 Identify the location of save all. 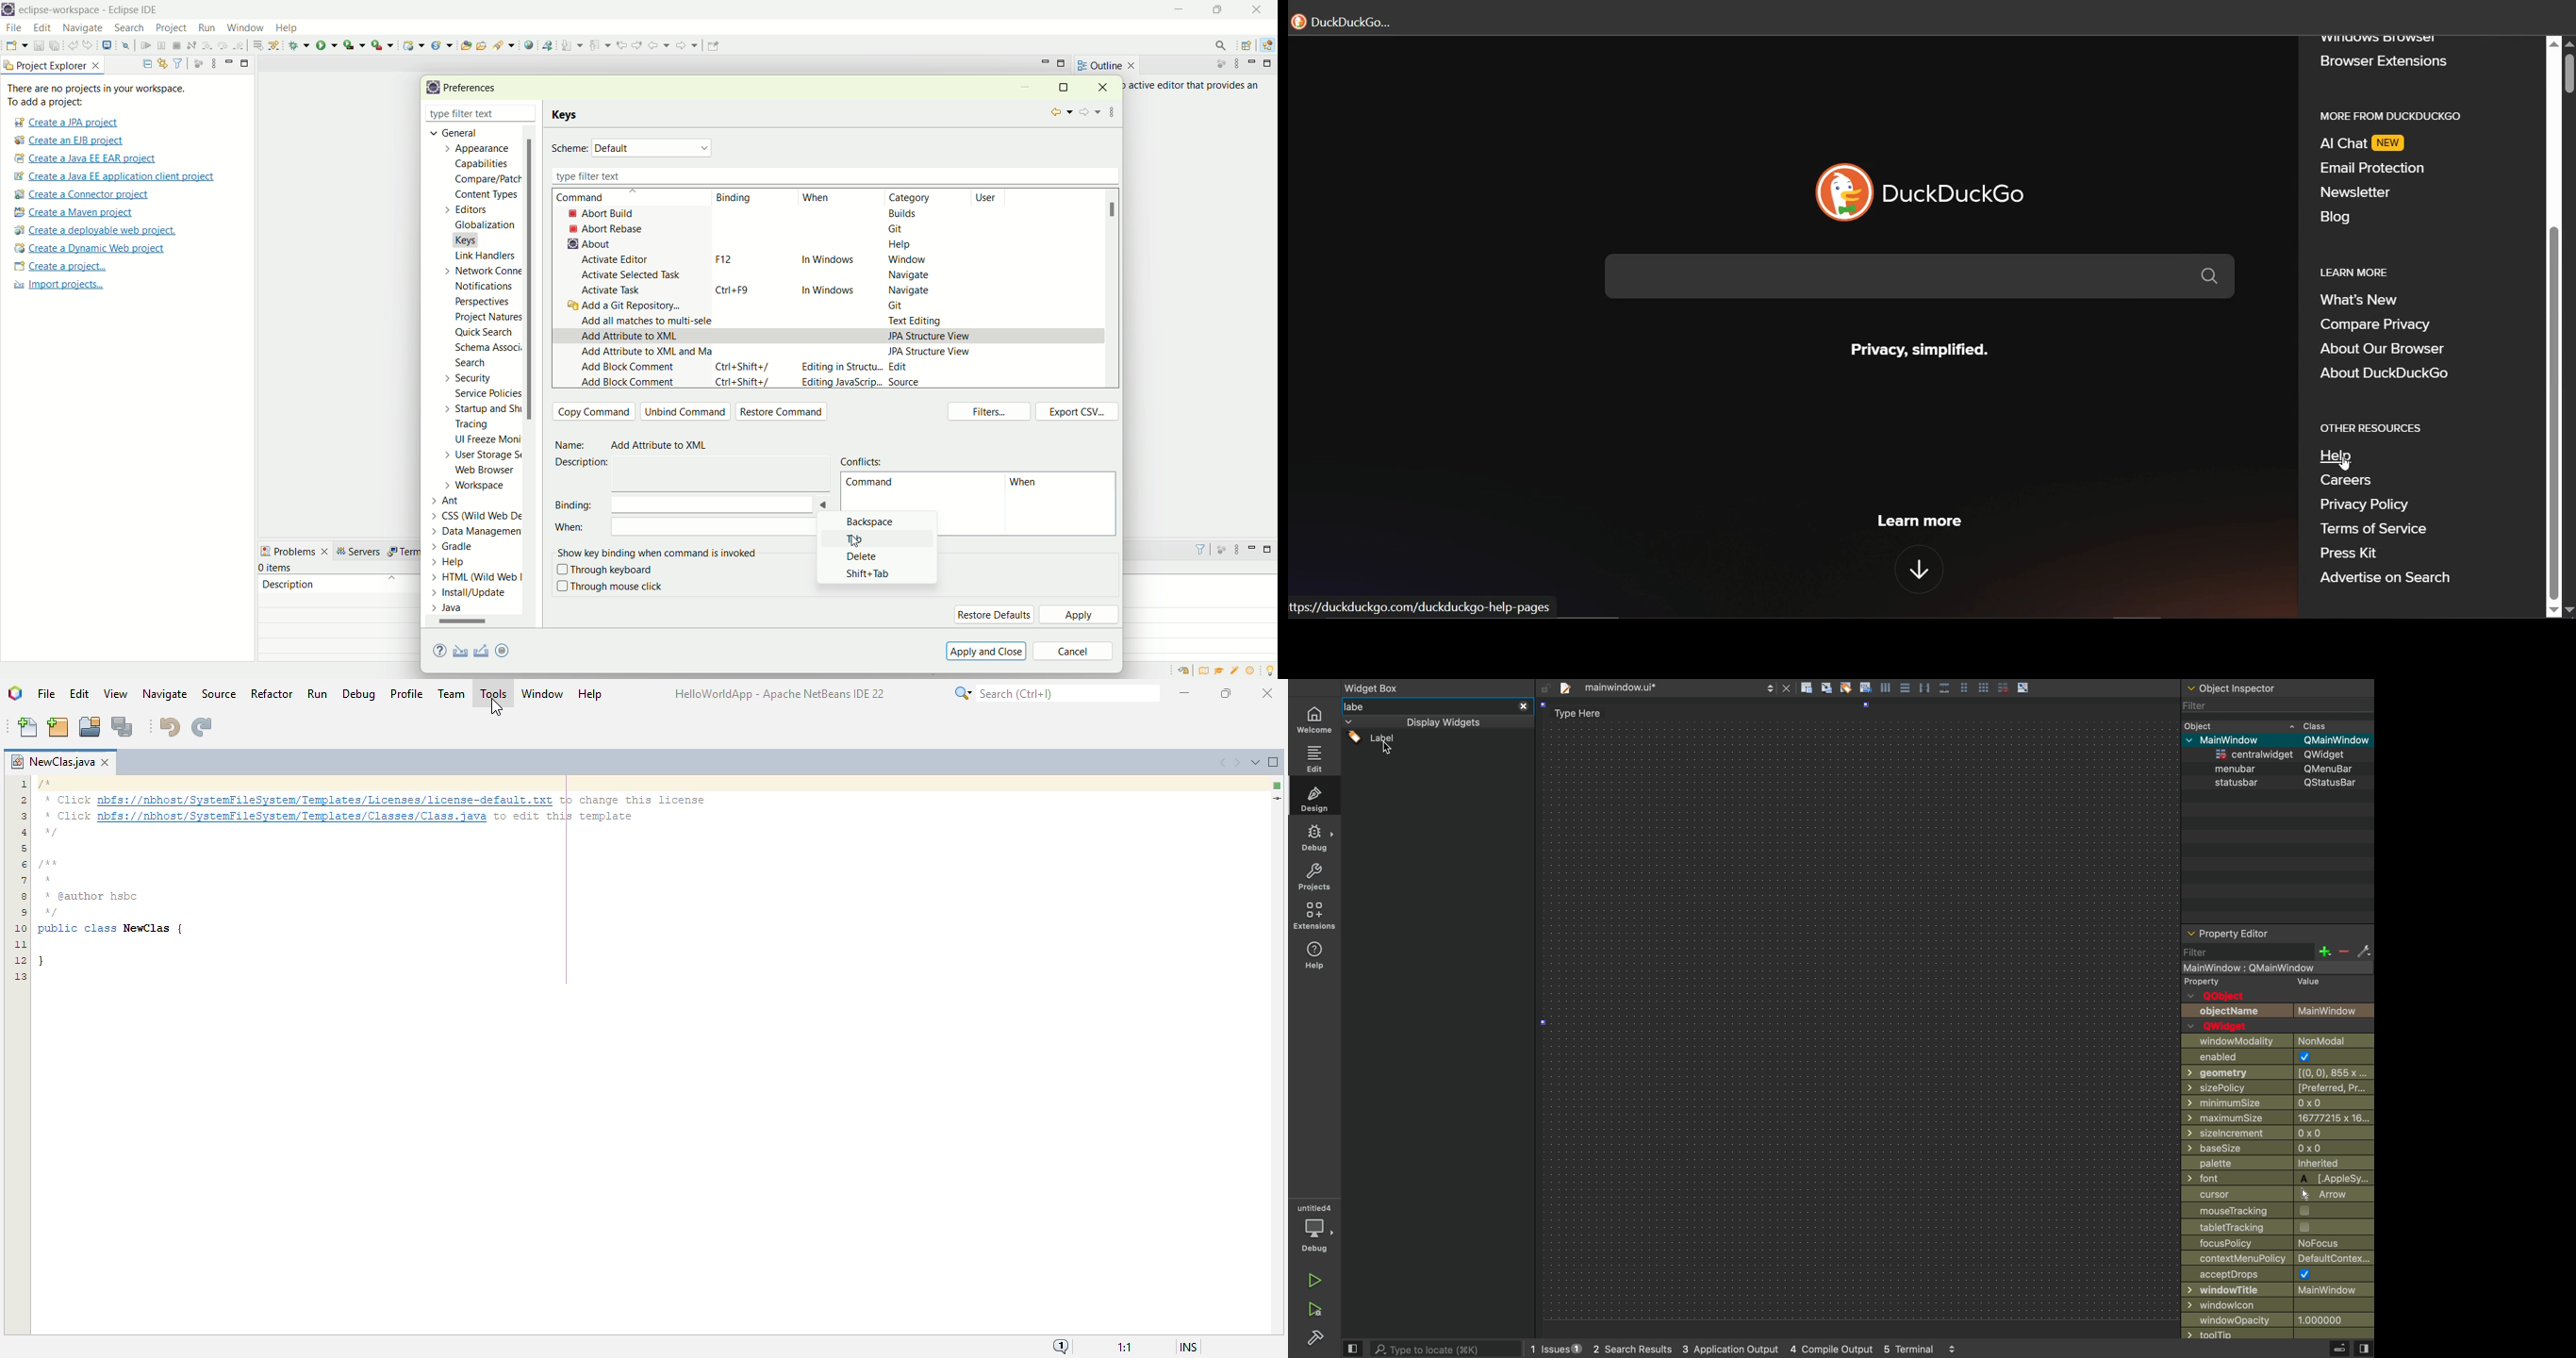
(55, 46).